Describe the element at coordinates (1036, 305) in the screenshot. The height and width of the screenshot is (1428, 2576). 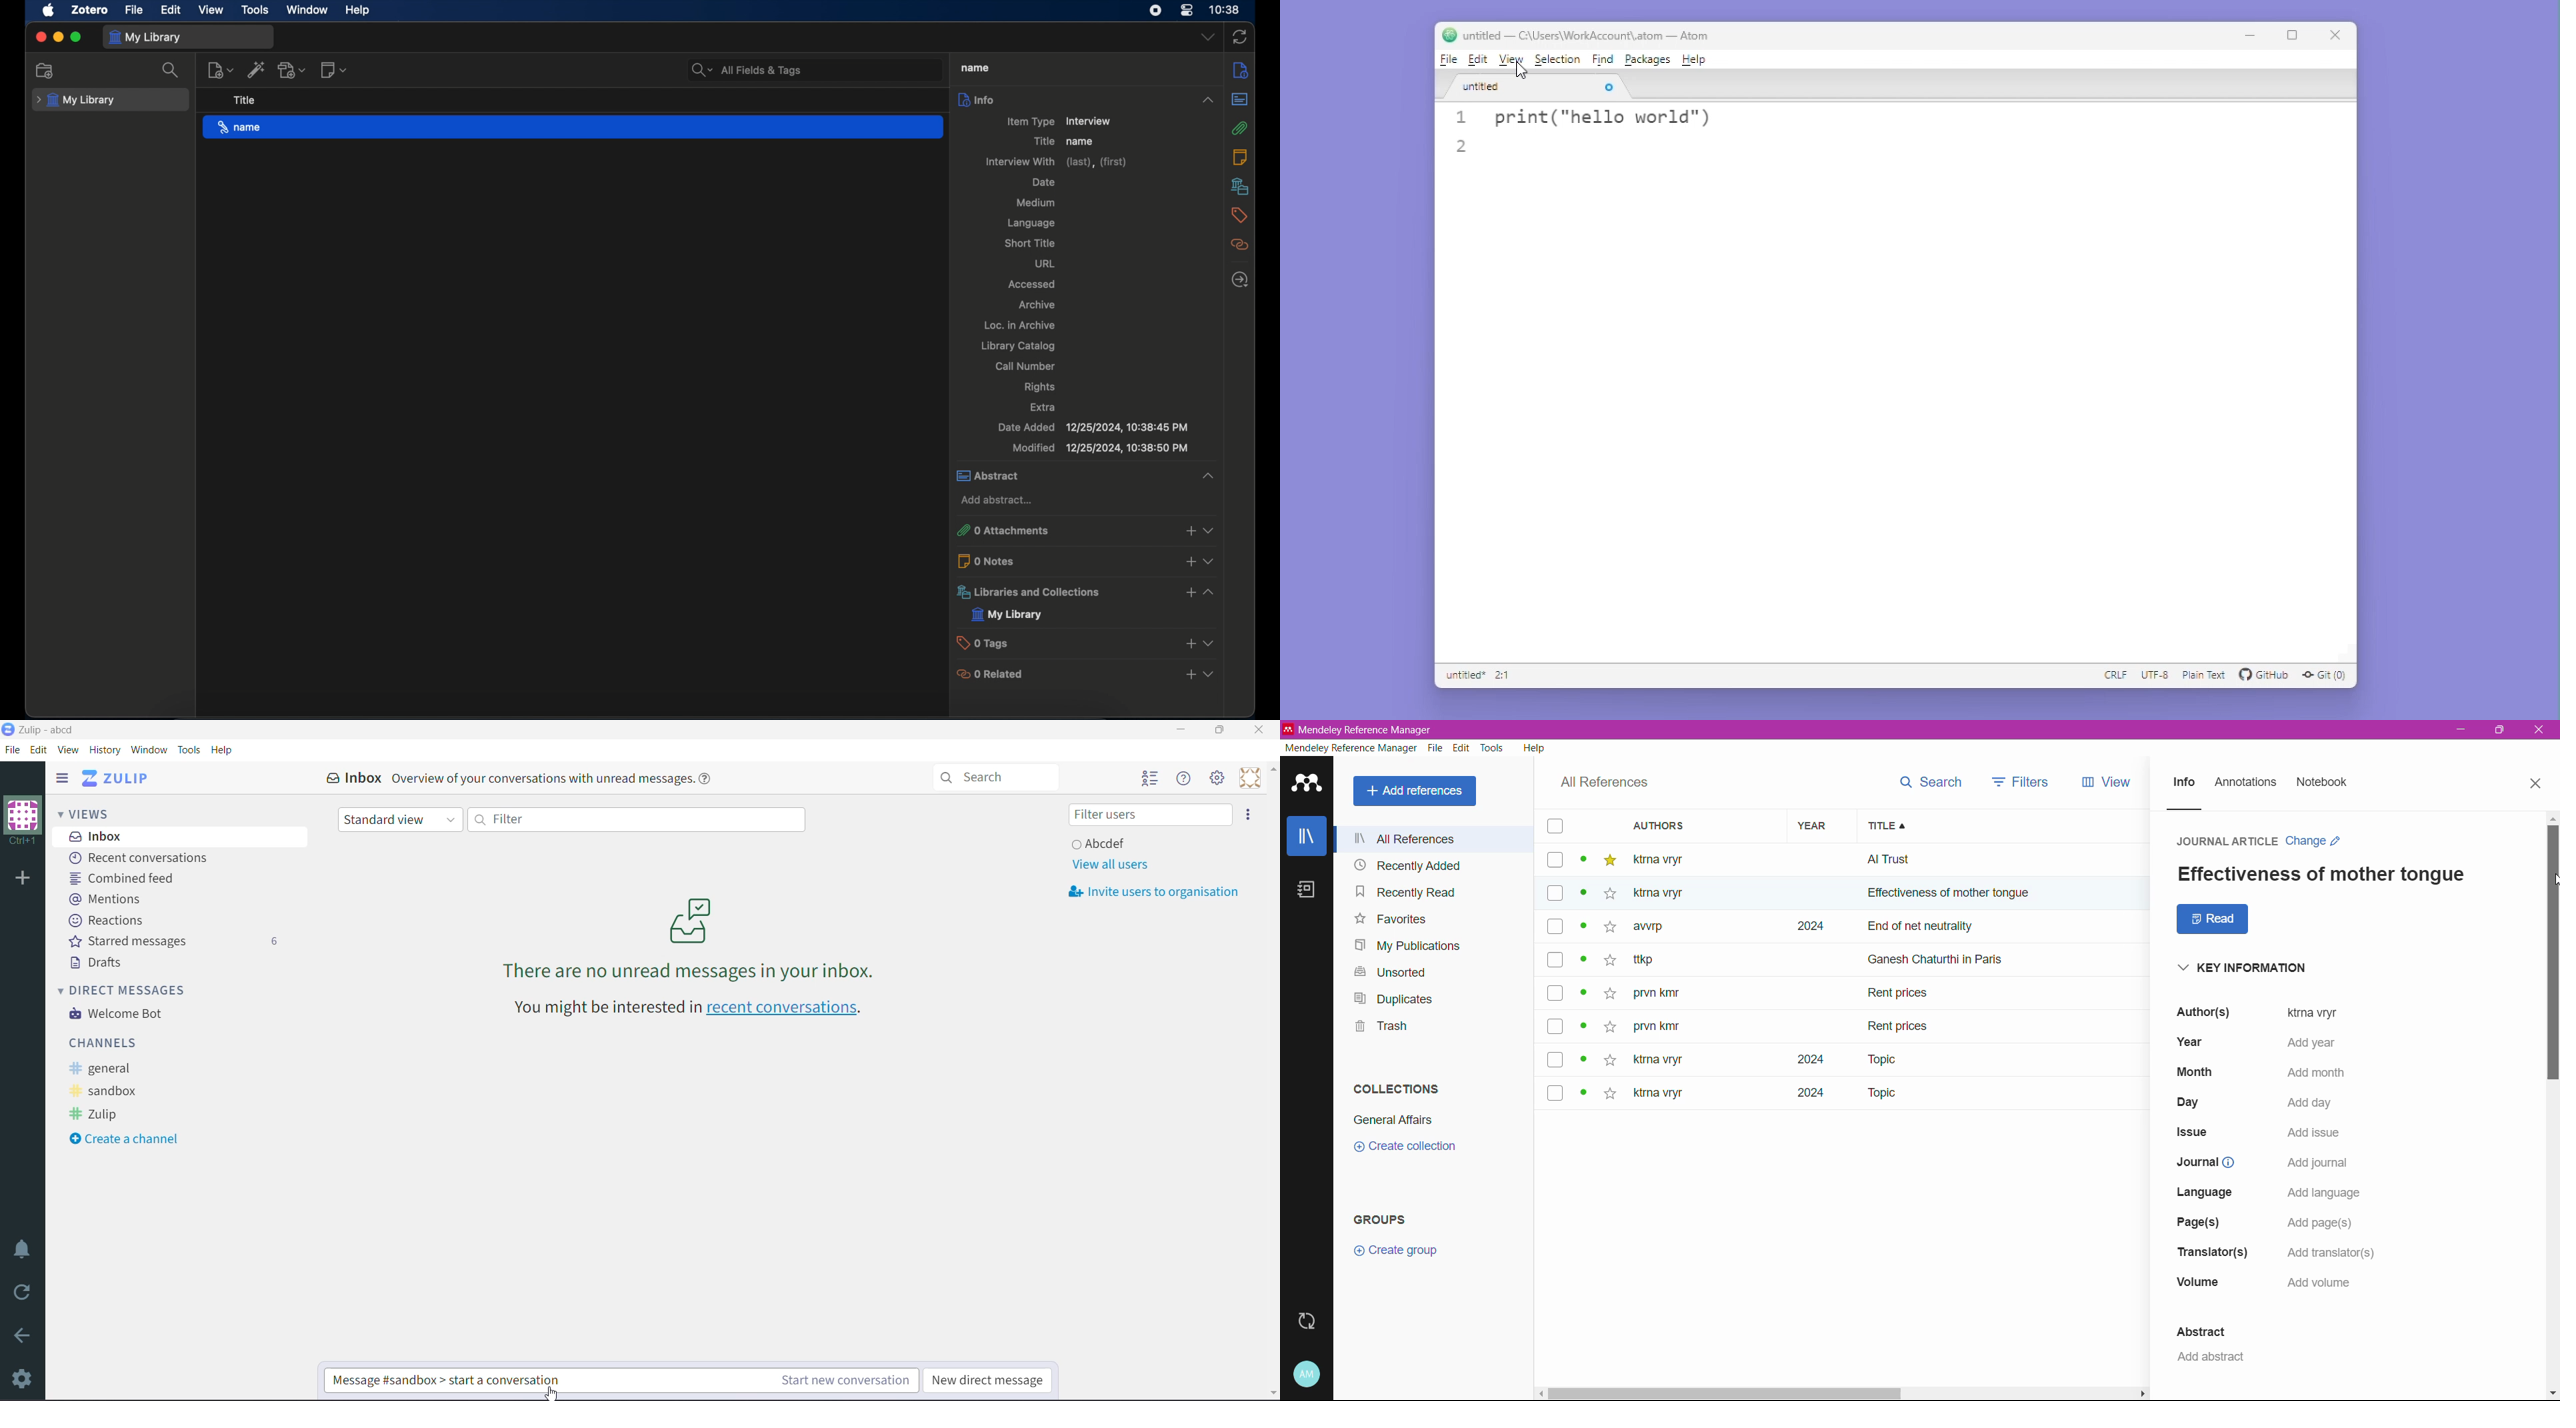
I see `archive` at that location.